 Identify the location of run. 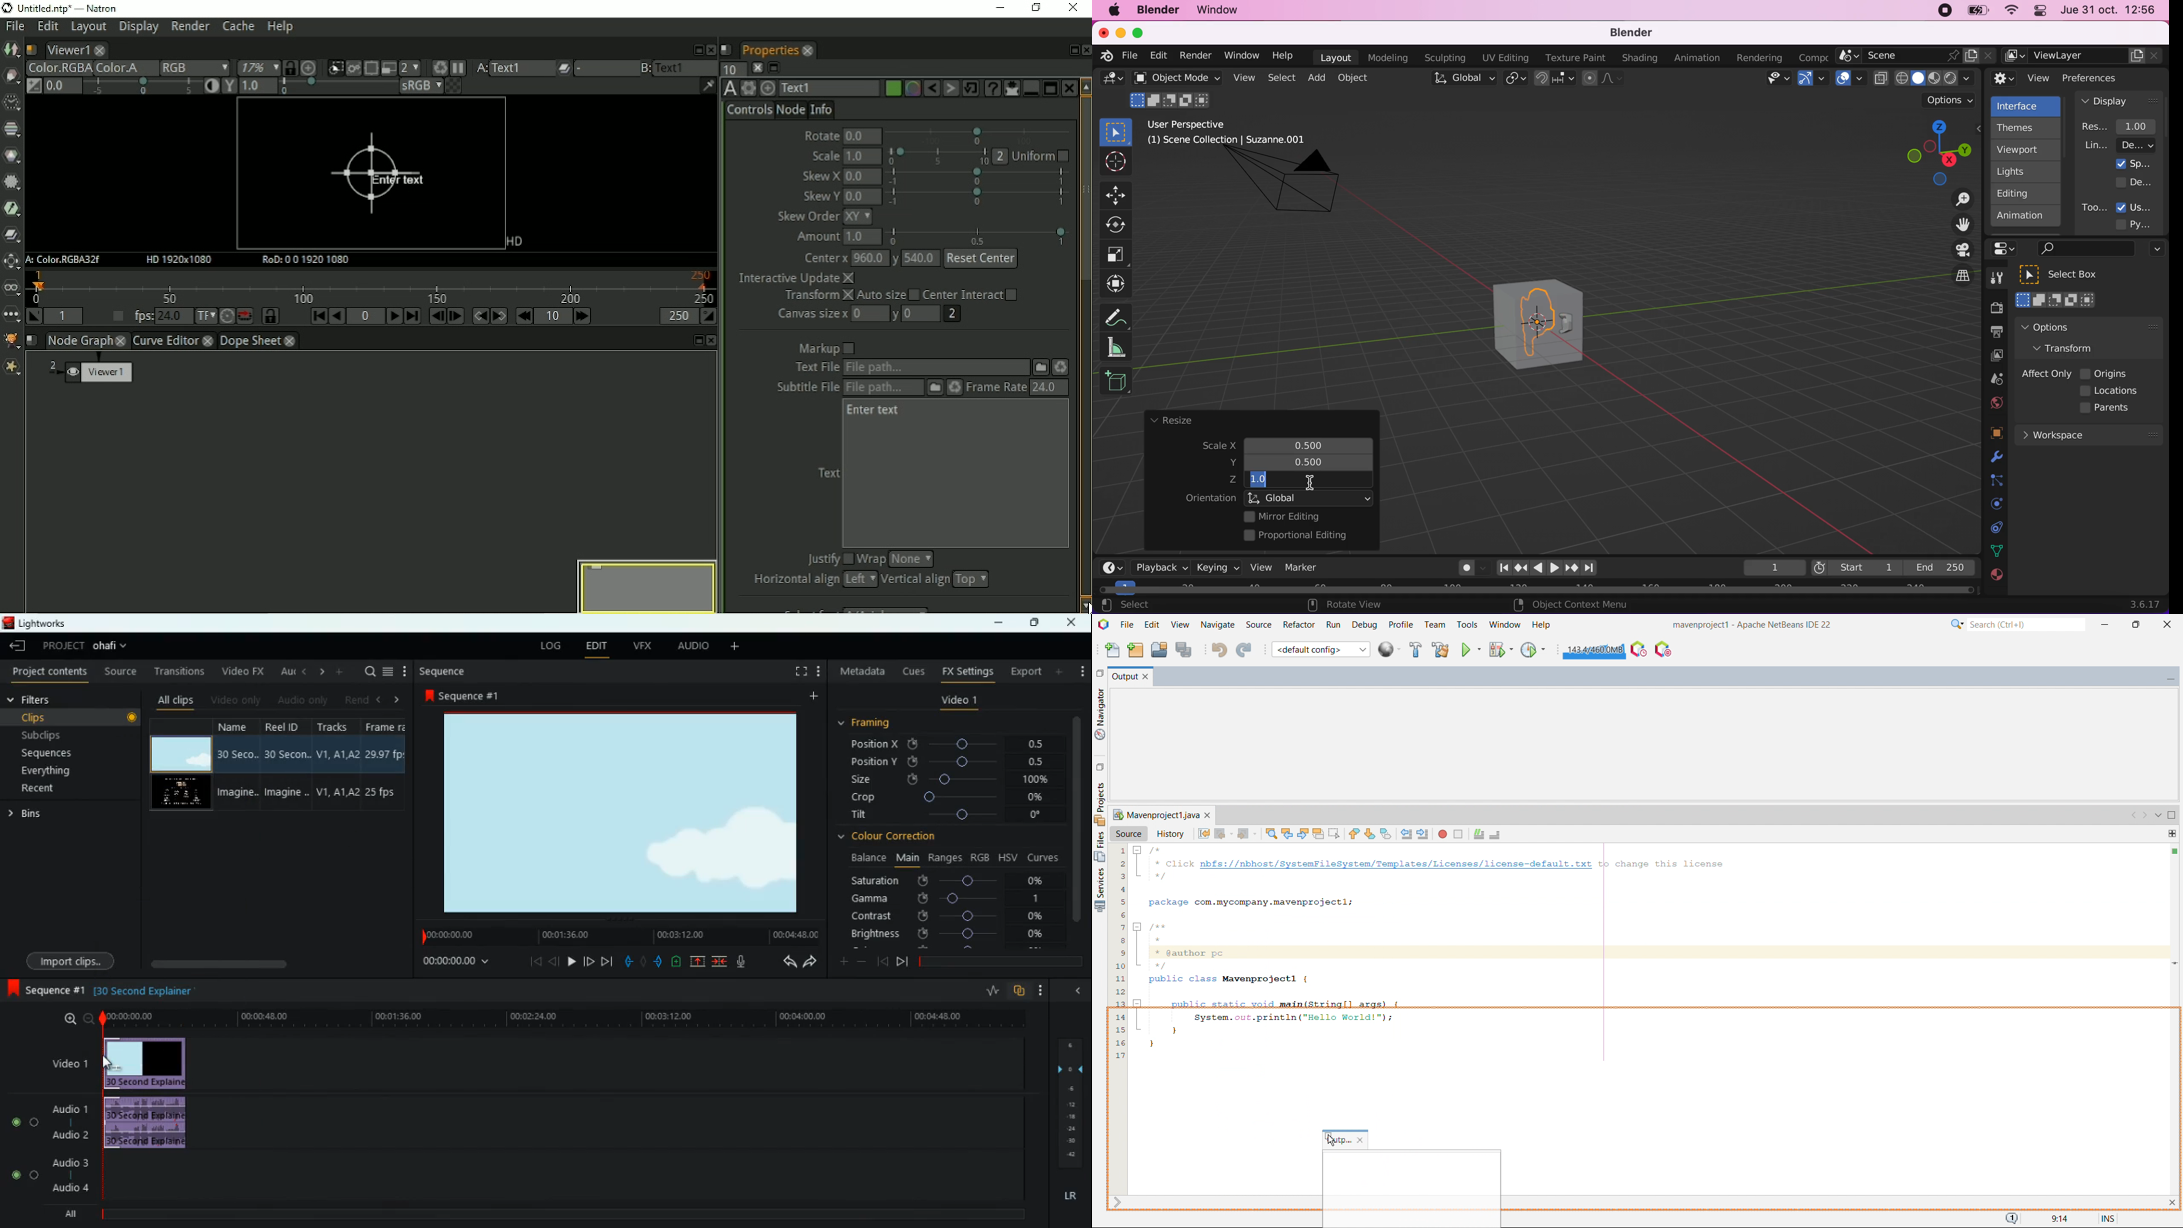
(1333, 625).